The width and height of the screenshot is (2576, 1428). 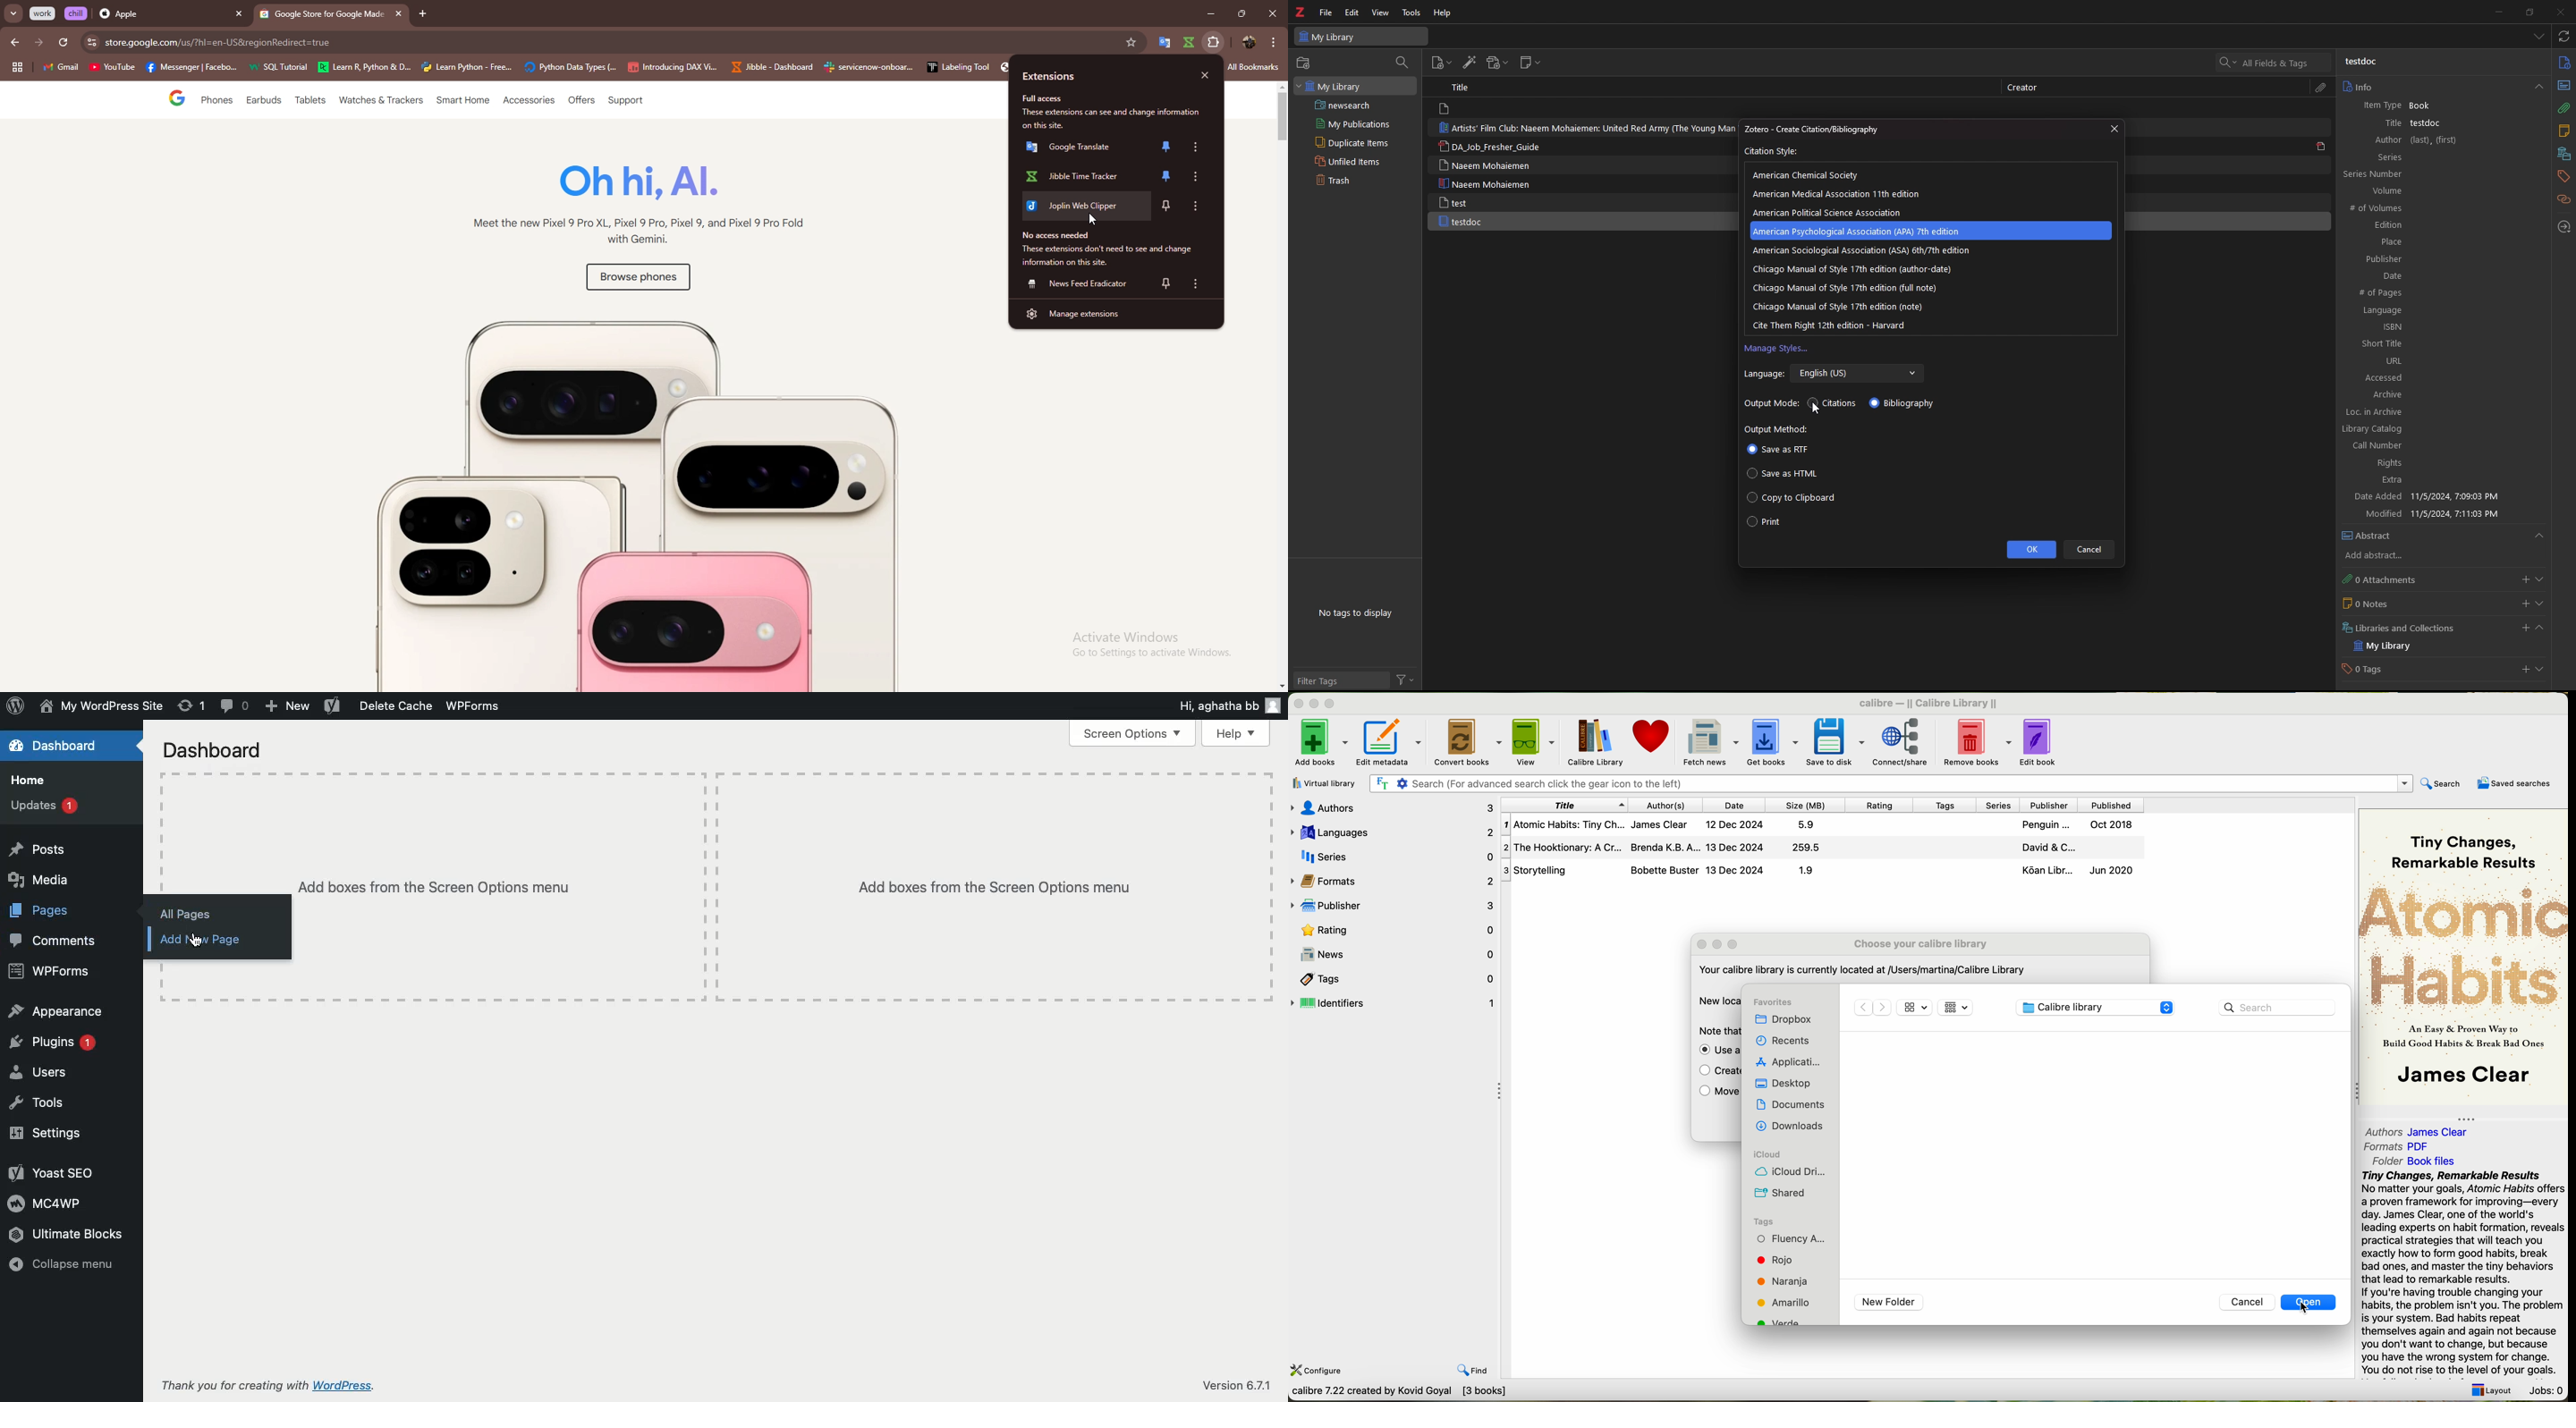 I want to click on my library, so click(x=1354, y=85).